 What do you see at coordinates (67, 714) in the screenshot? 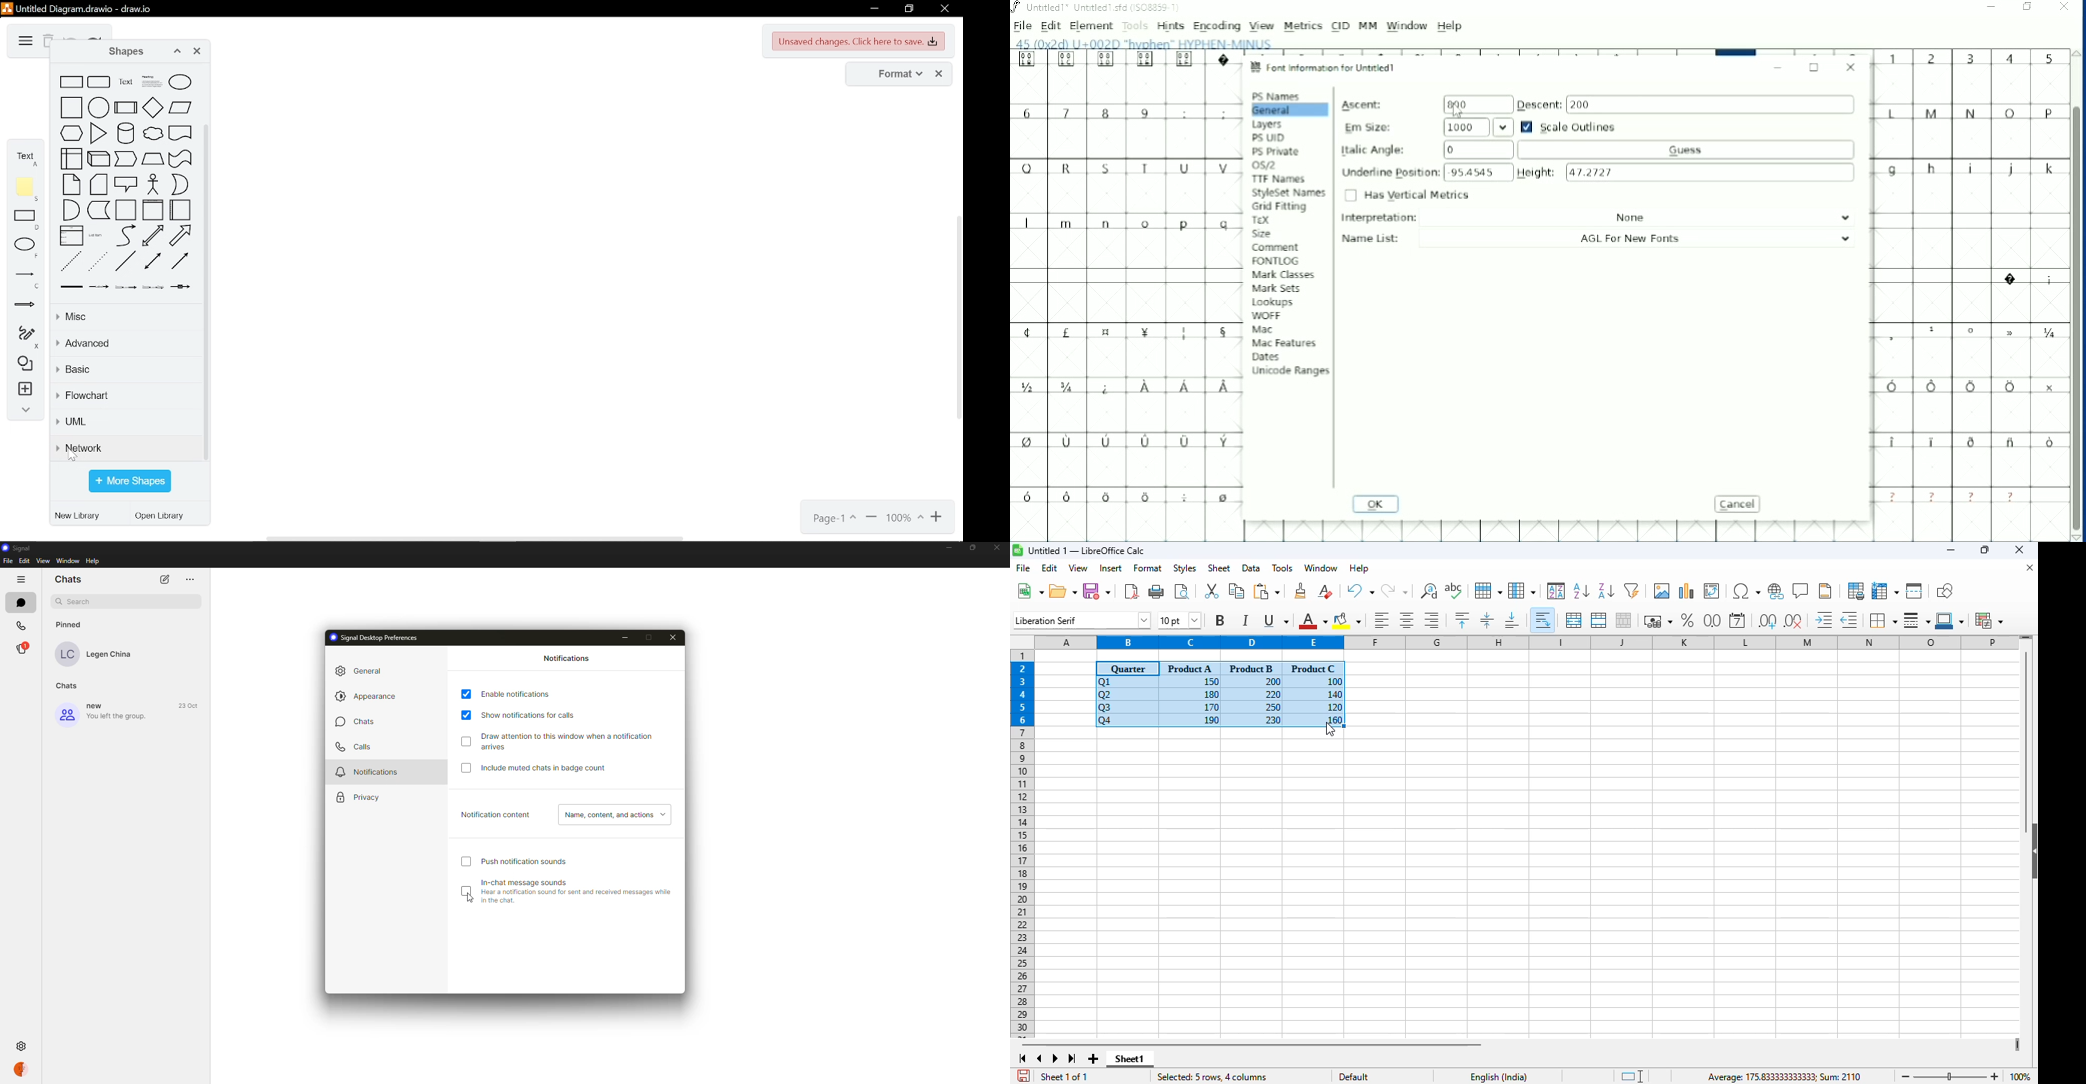
I see `group icon` at bounding box center [67, 714].